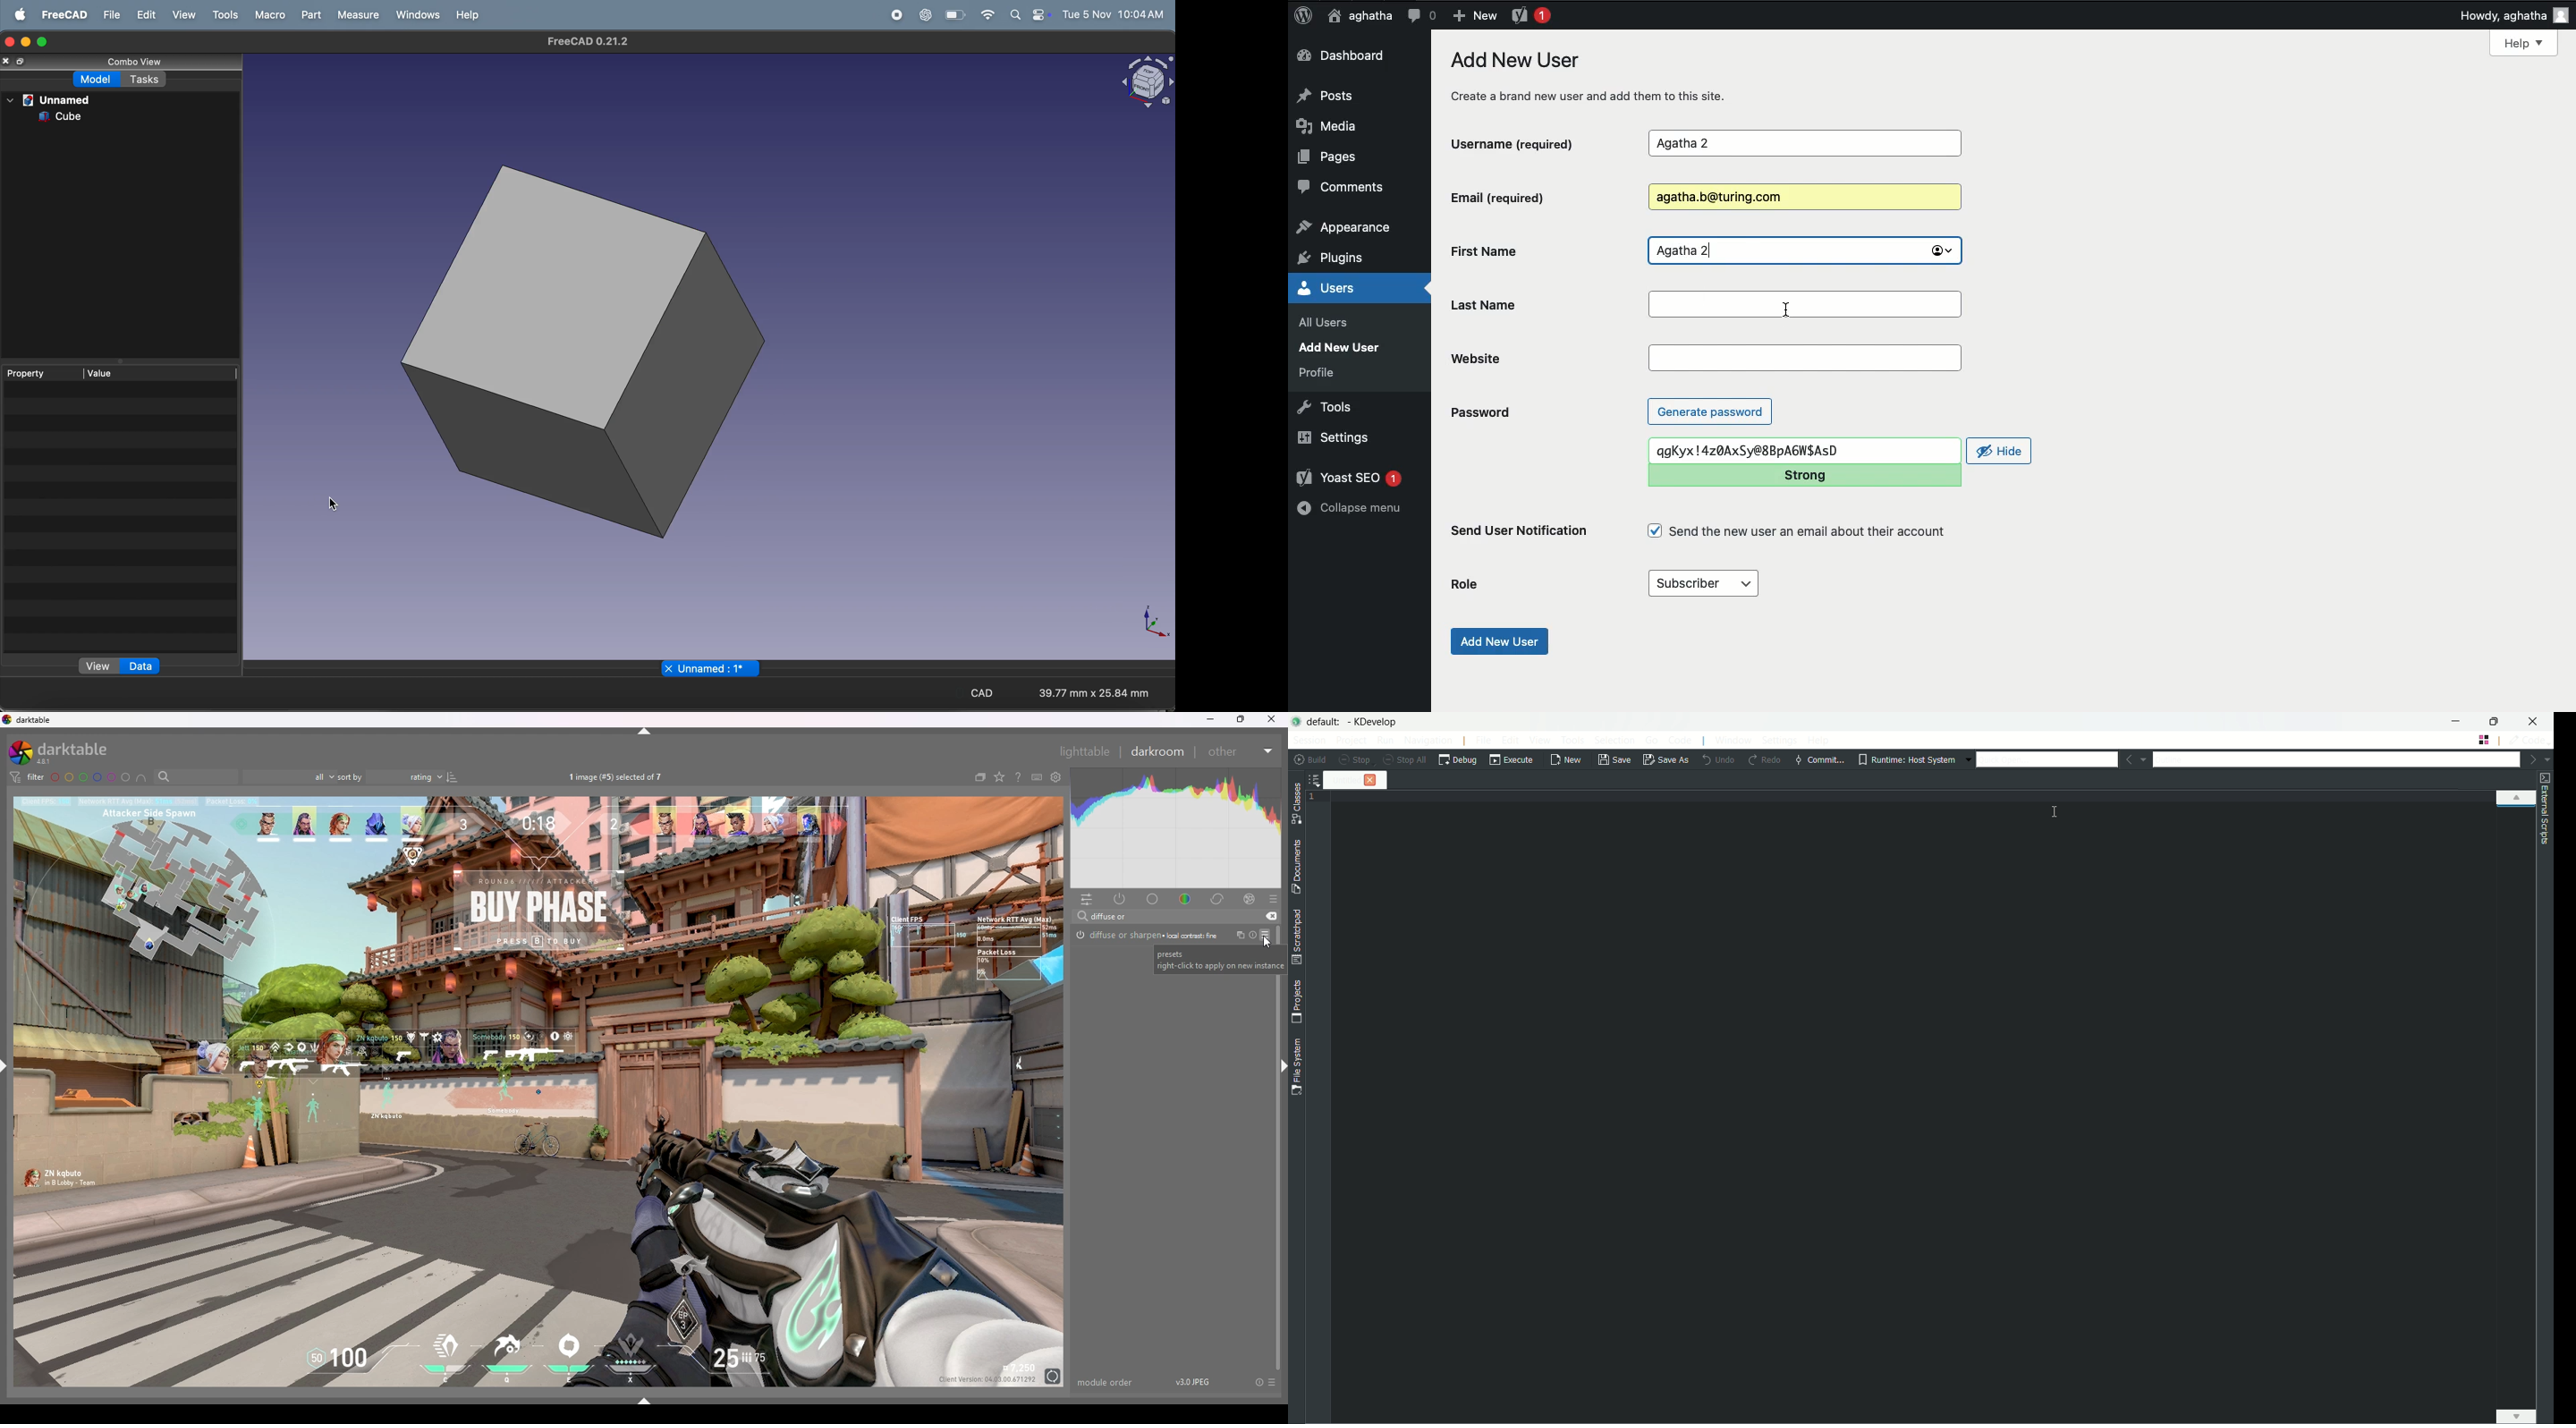 Image resolution: width=2576 pixels, height=1428 pixels. Describe the element at coordinates (1333, 160) in the screenshot. I see `Pages` at that location.